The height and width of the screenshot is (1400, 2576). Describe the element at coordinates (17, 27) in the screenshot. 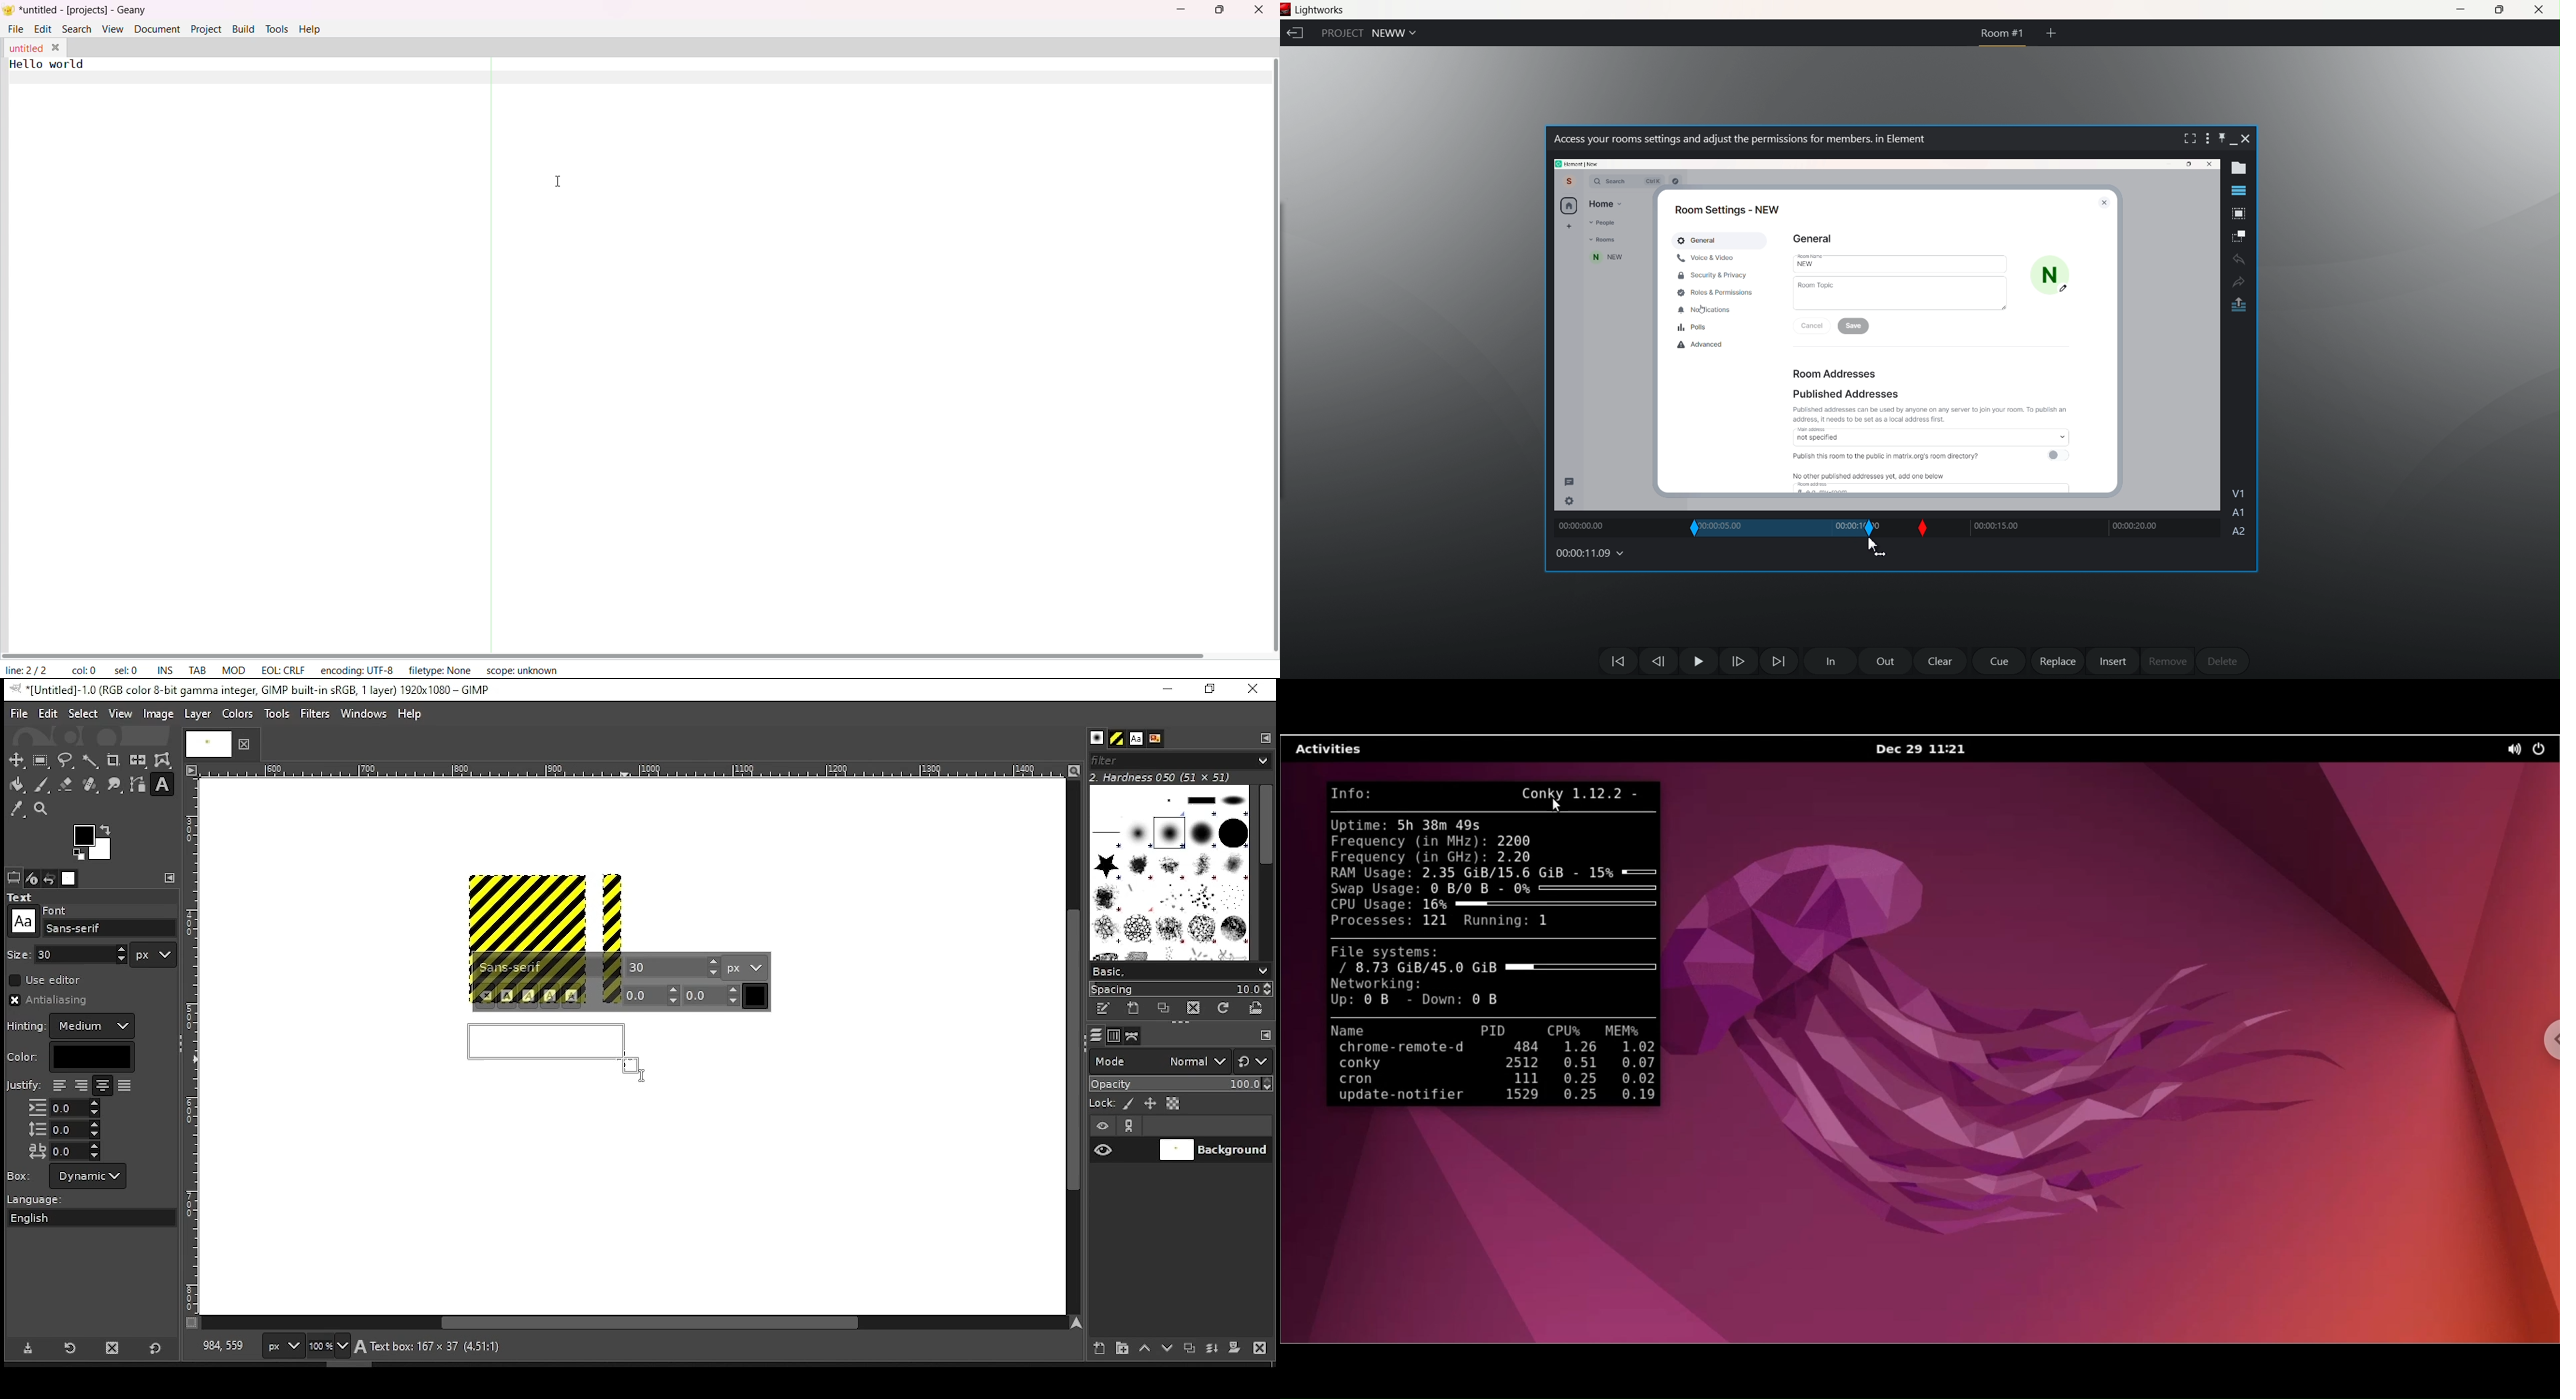

I see `file` at that location.